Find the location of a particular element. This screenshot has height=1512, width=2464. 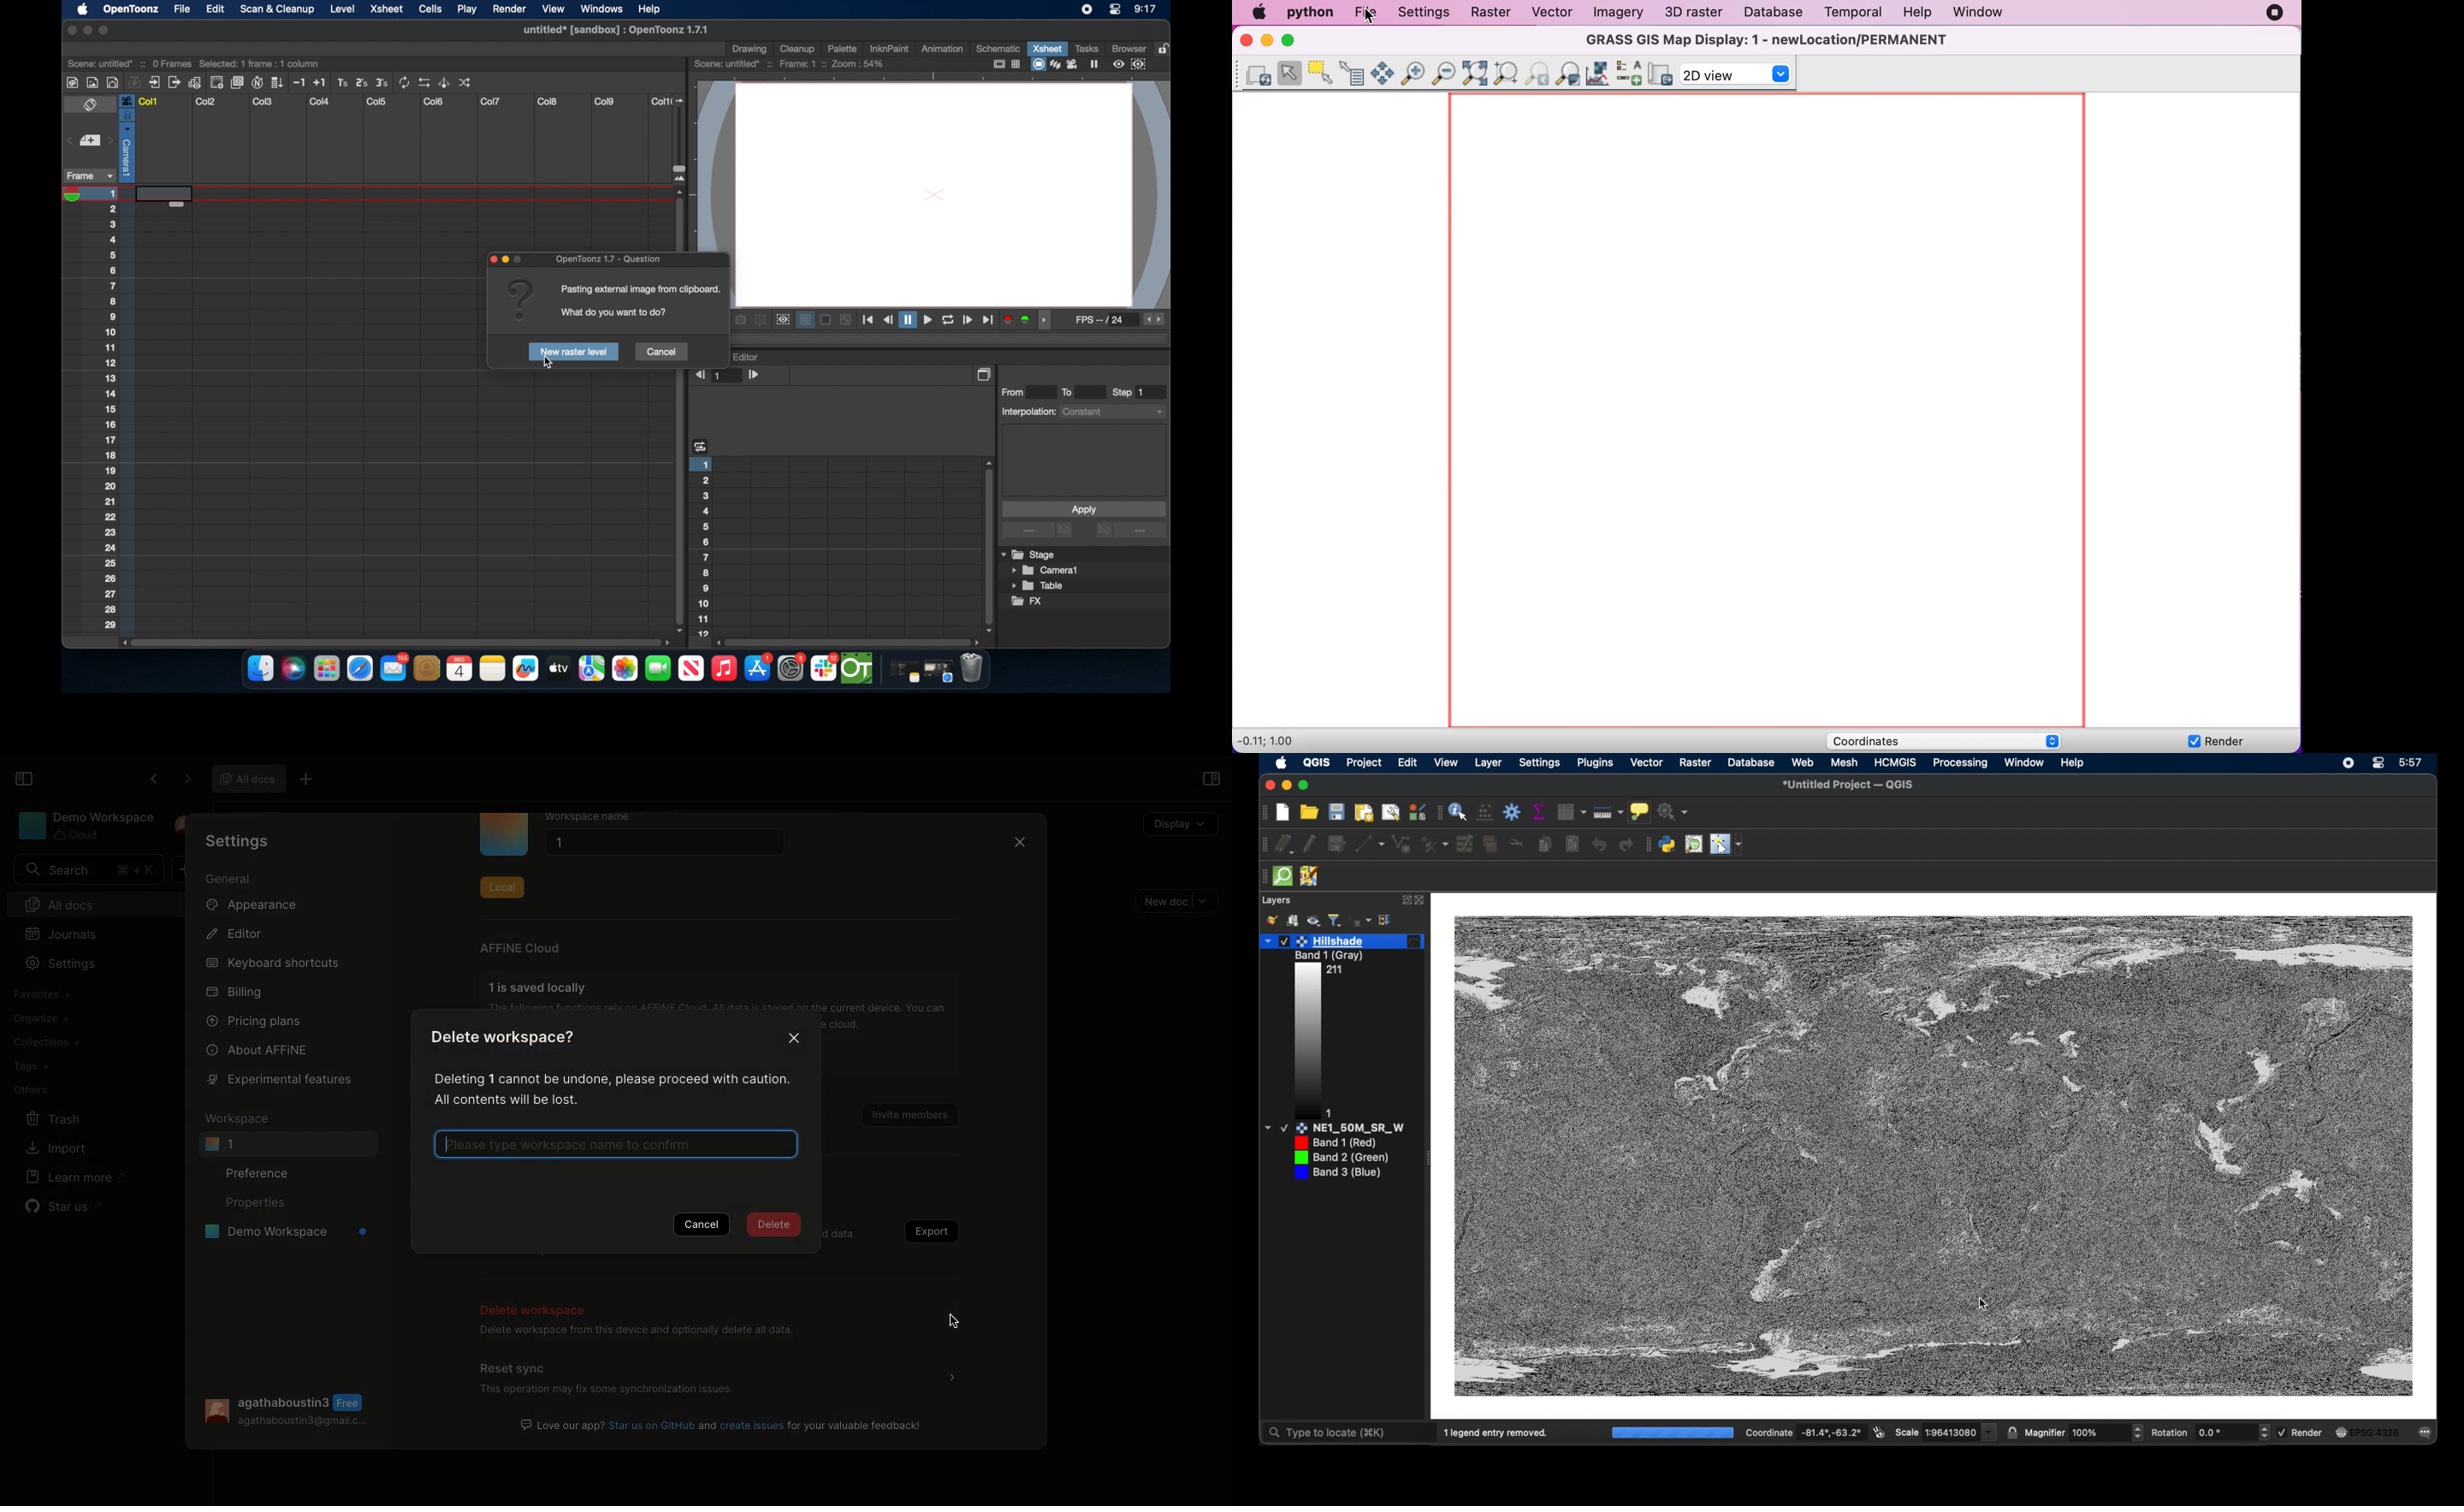

jsom remote is located at coordinates (1310, 875).